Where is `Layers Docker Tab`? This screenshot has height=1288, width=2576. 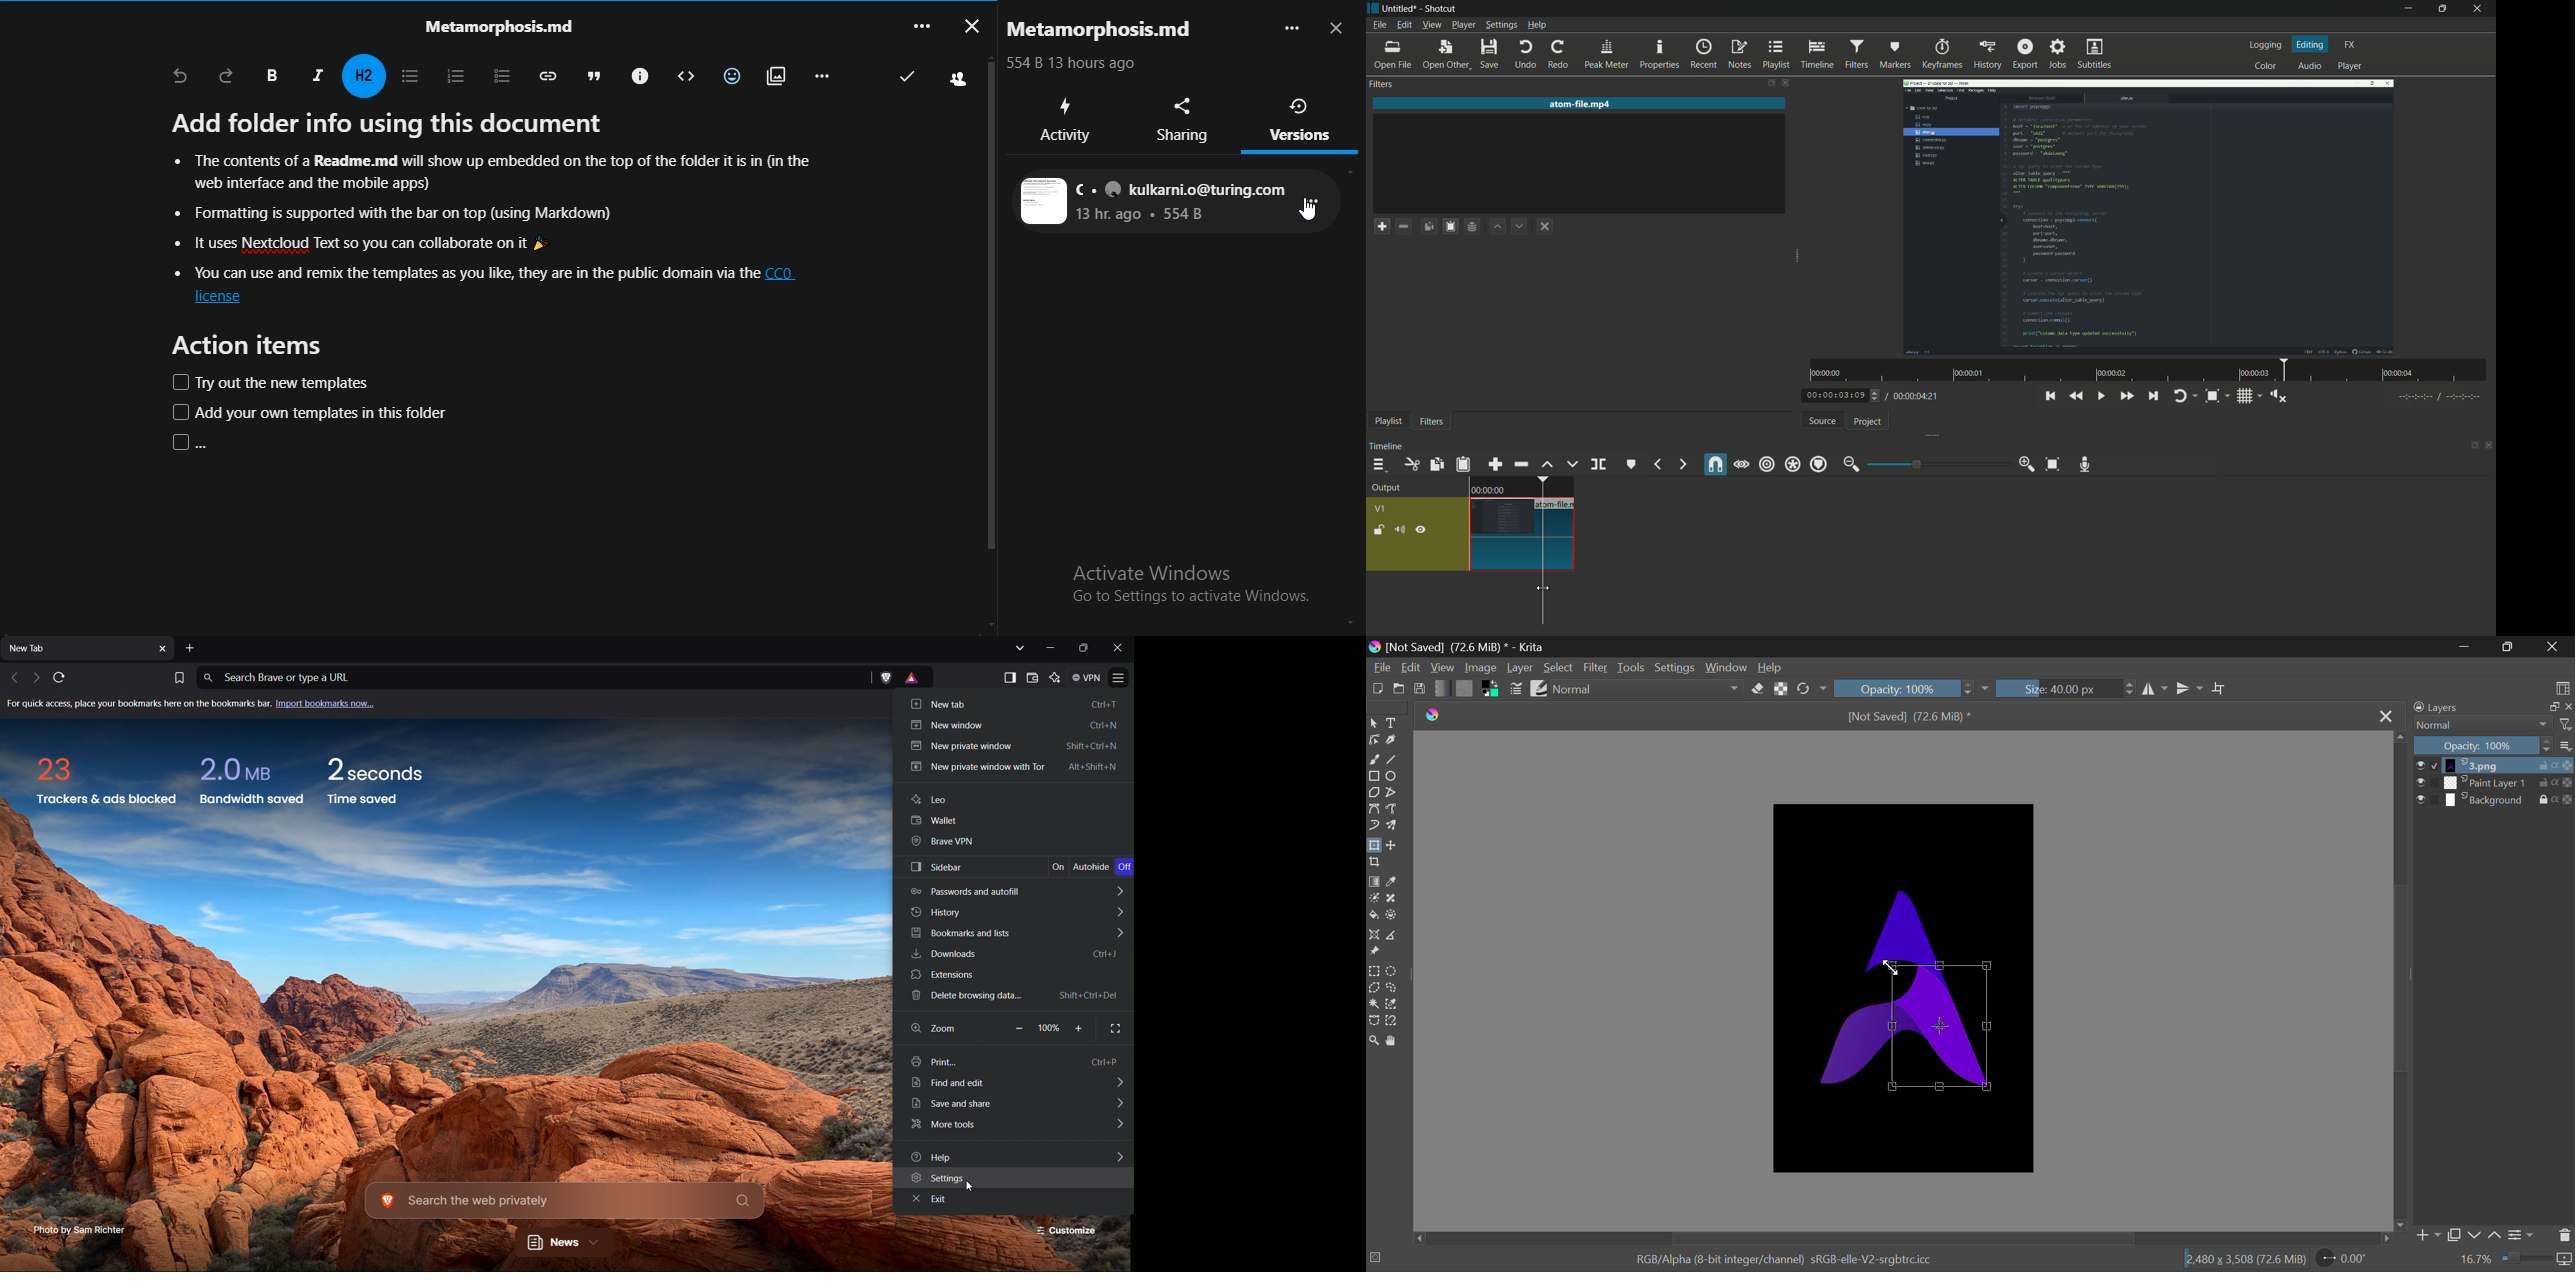 Layers Docker Tab is located at coordinates (2442, 708).